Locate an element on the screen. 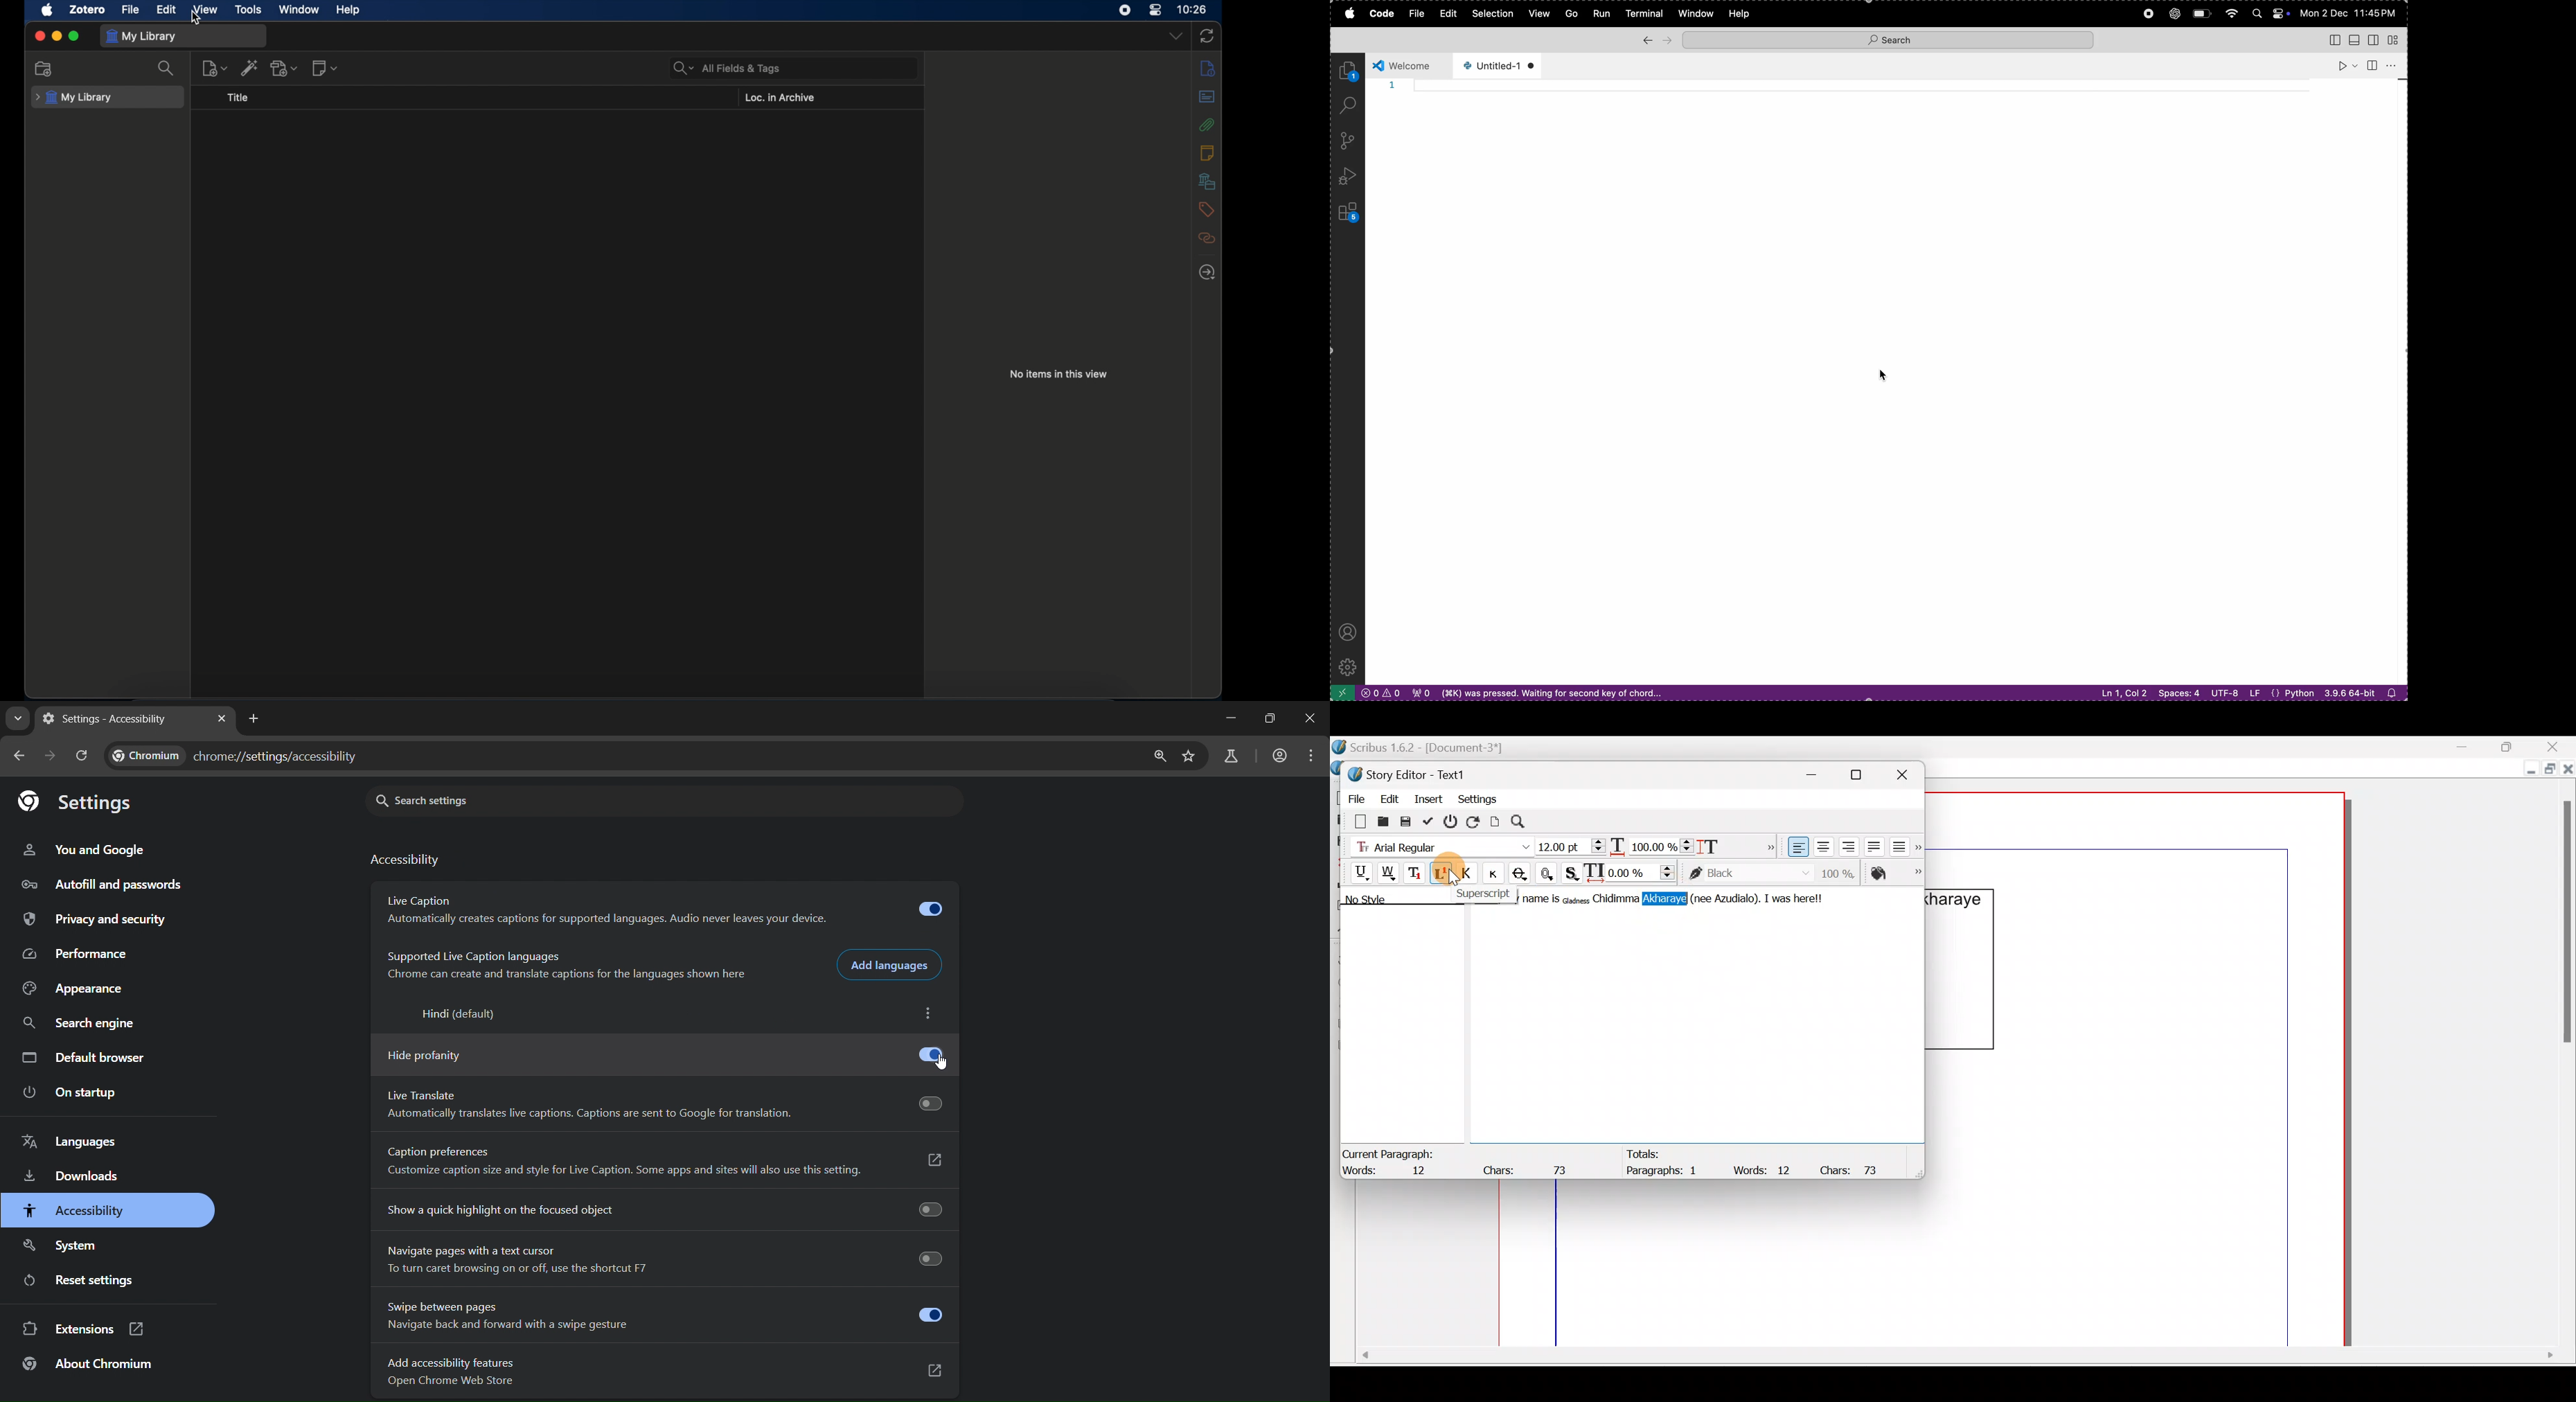 The height and width of the screenshot is (1428, 2576). maximize is located at coordinates (75, 36).